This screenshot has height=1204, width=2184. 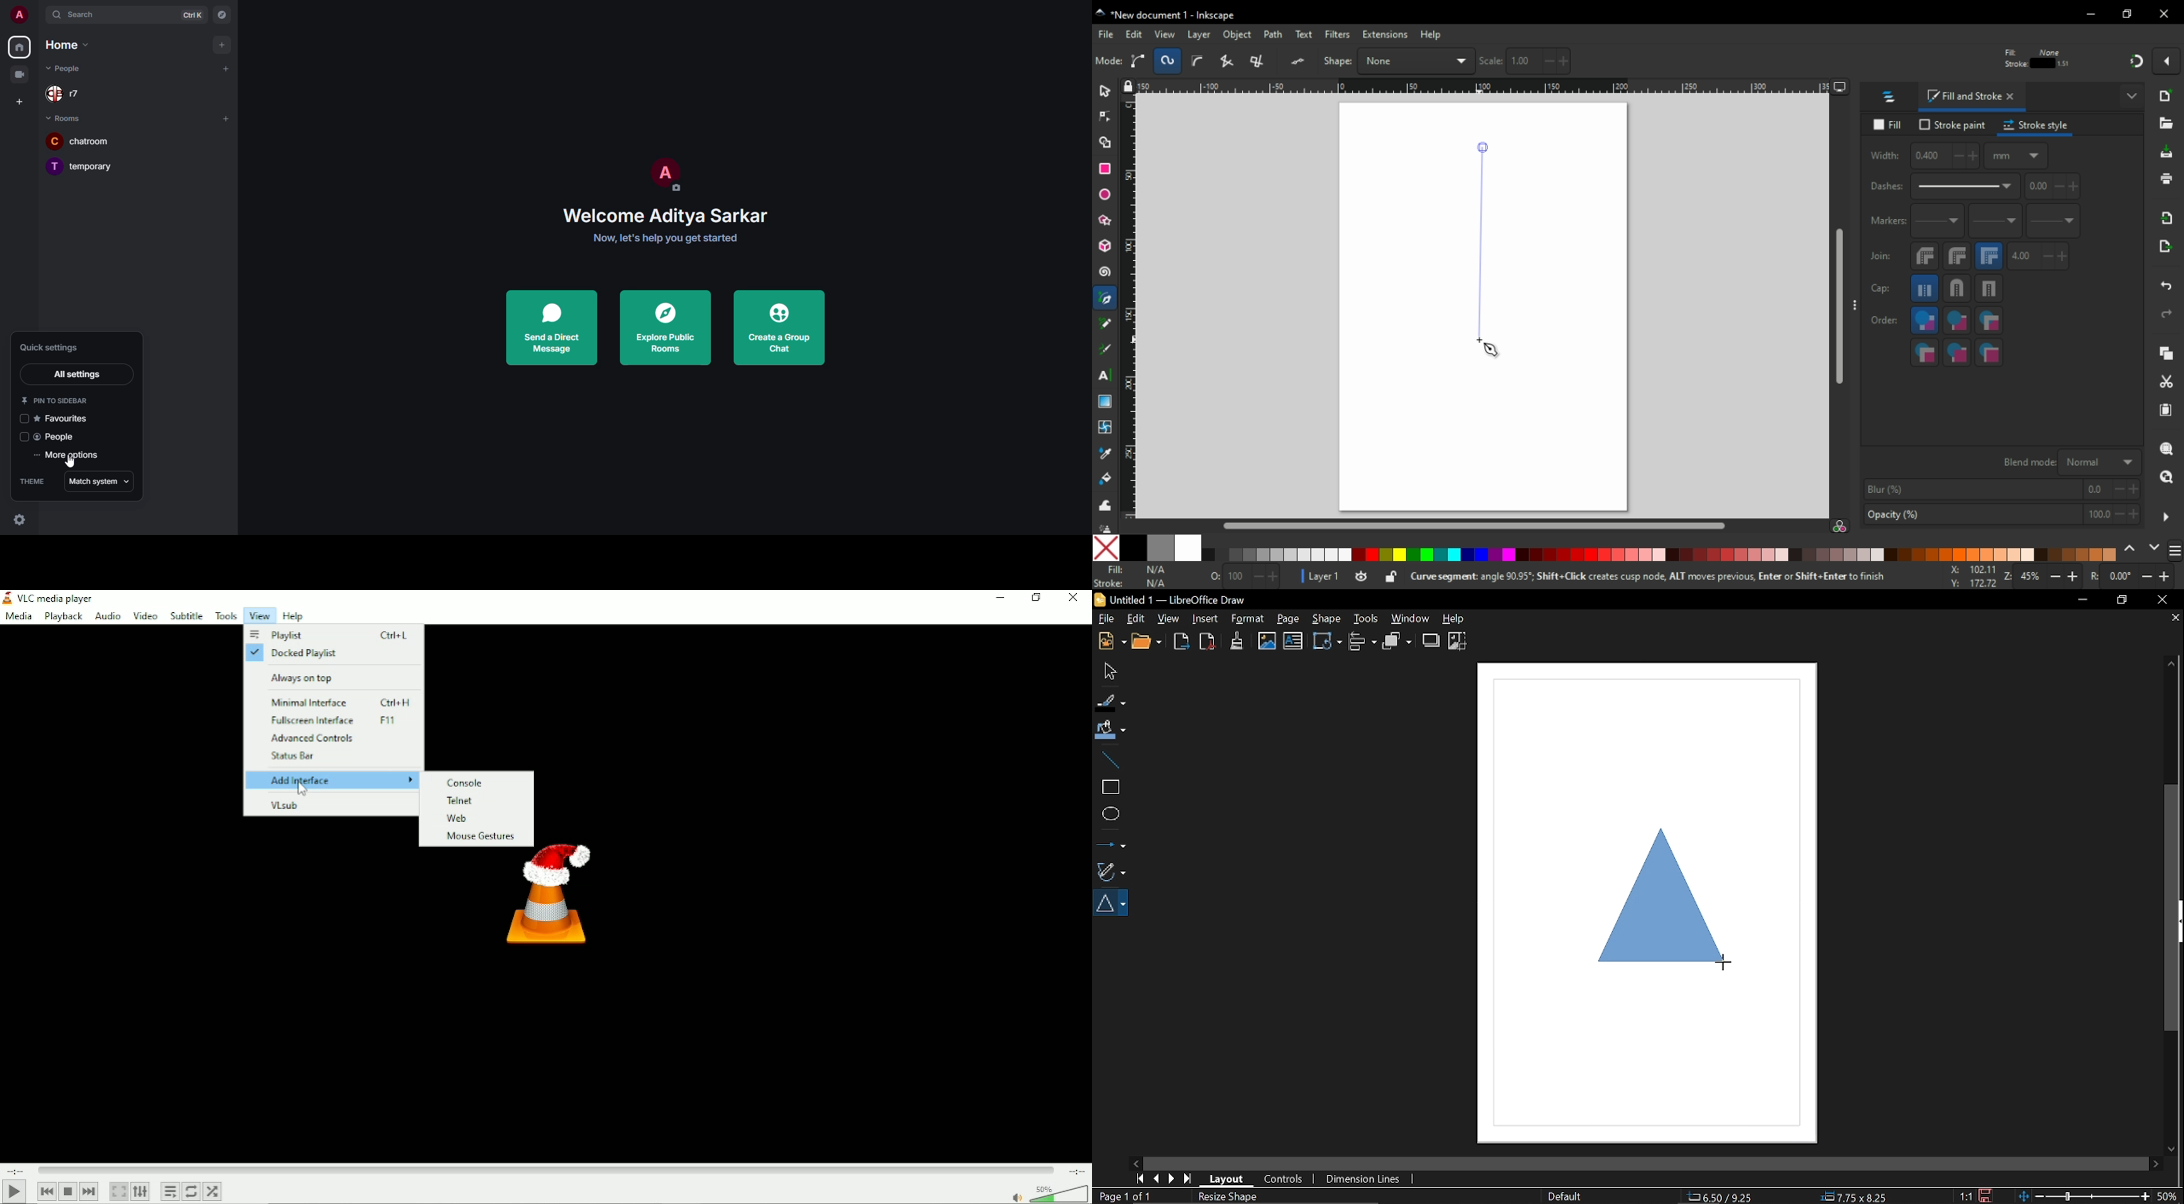 I want to click on Line, so click(x=1108, y=759).